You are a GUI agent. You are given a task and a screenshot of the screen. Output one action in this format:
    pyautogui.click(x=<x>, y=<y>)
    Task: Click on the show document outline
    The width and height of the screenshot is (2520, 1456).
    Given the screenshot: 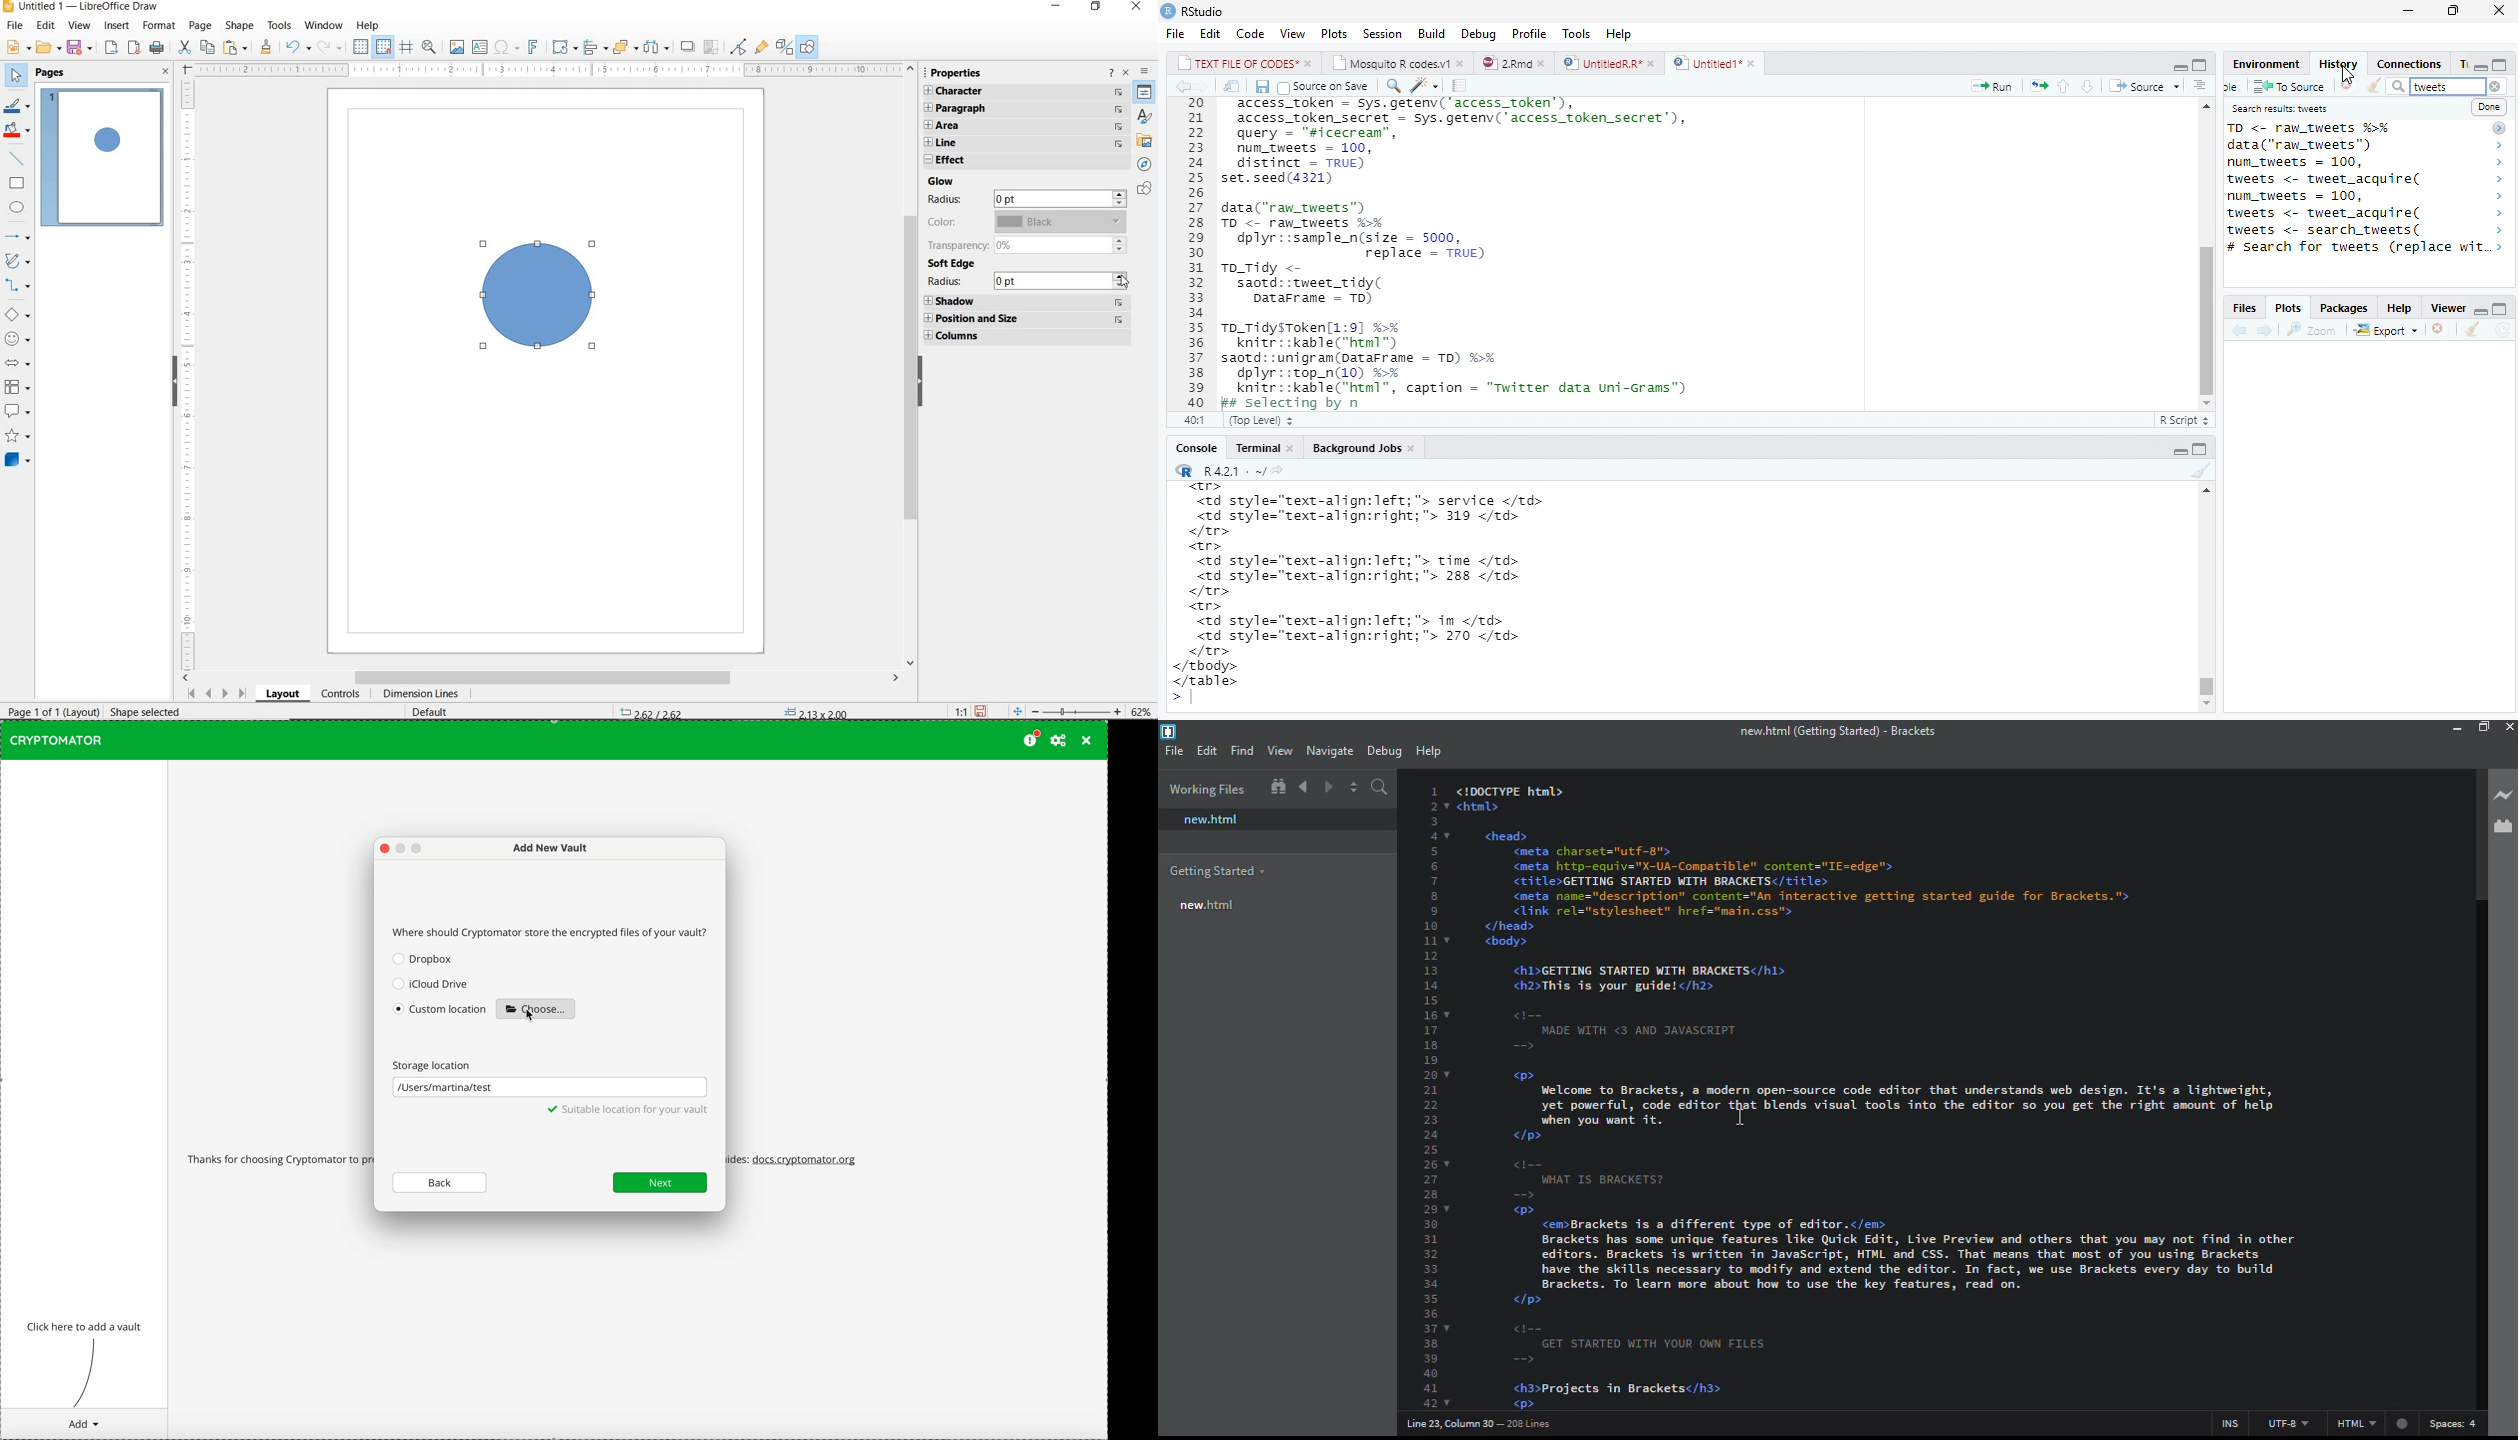 What is the action you would take?
    pyautogui.click(x=2204, y=84)
    